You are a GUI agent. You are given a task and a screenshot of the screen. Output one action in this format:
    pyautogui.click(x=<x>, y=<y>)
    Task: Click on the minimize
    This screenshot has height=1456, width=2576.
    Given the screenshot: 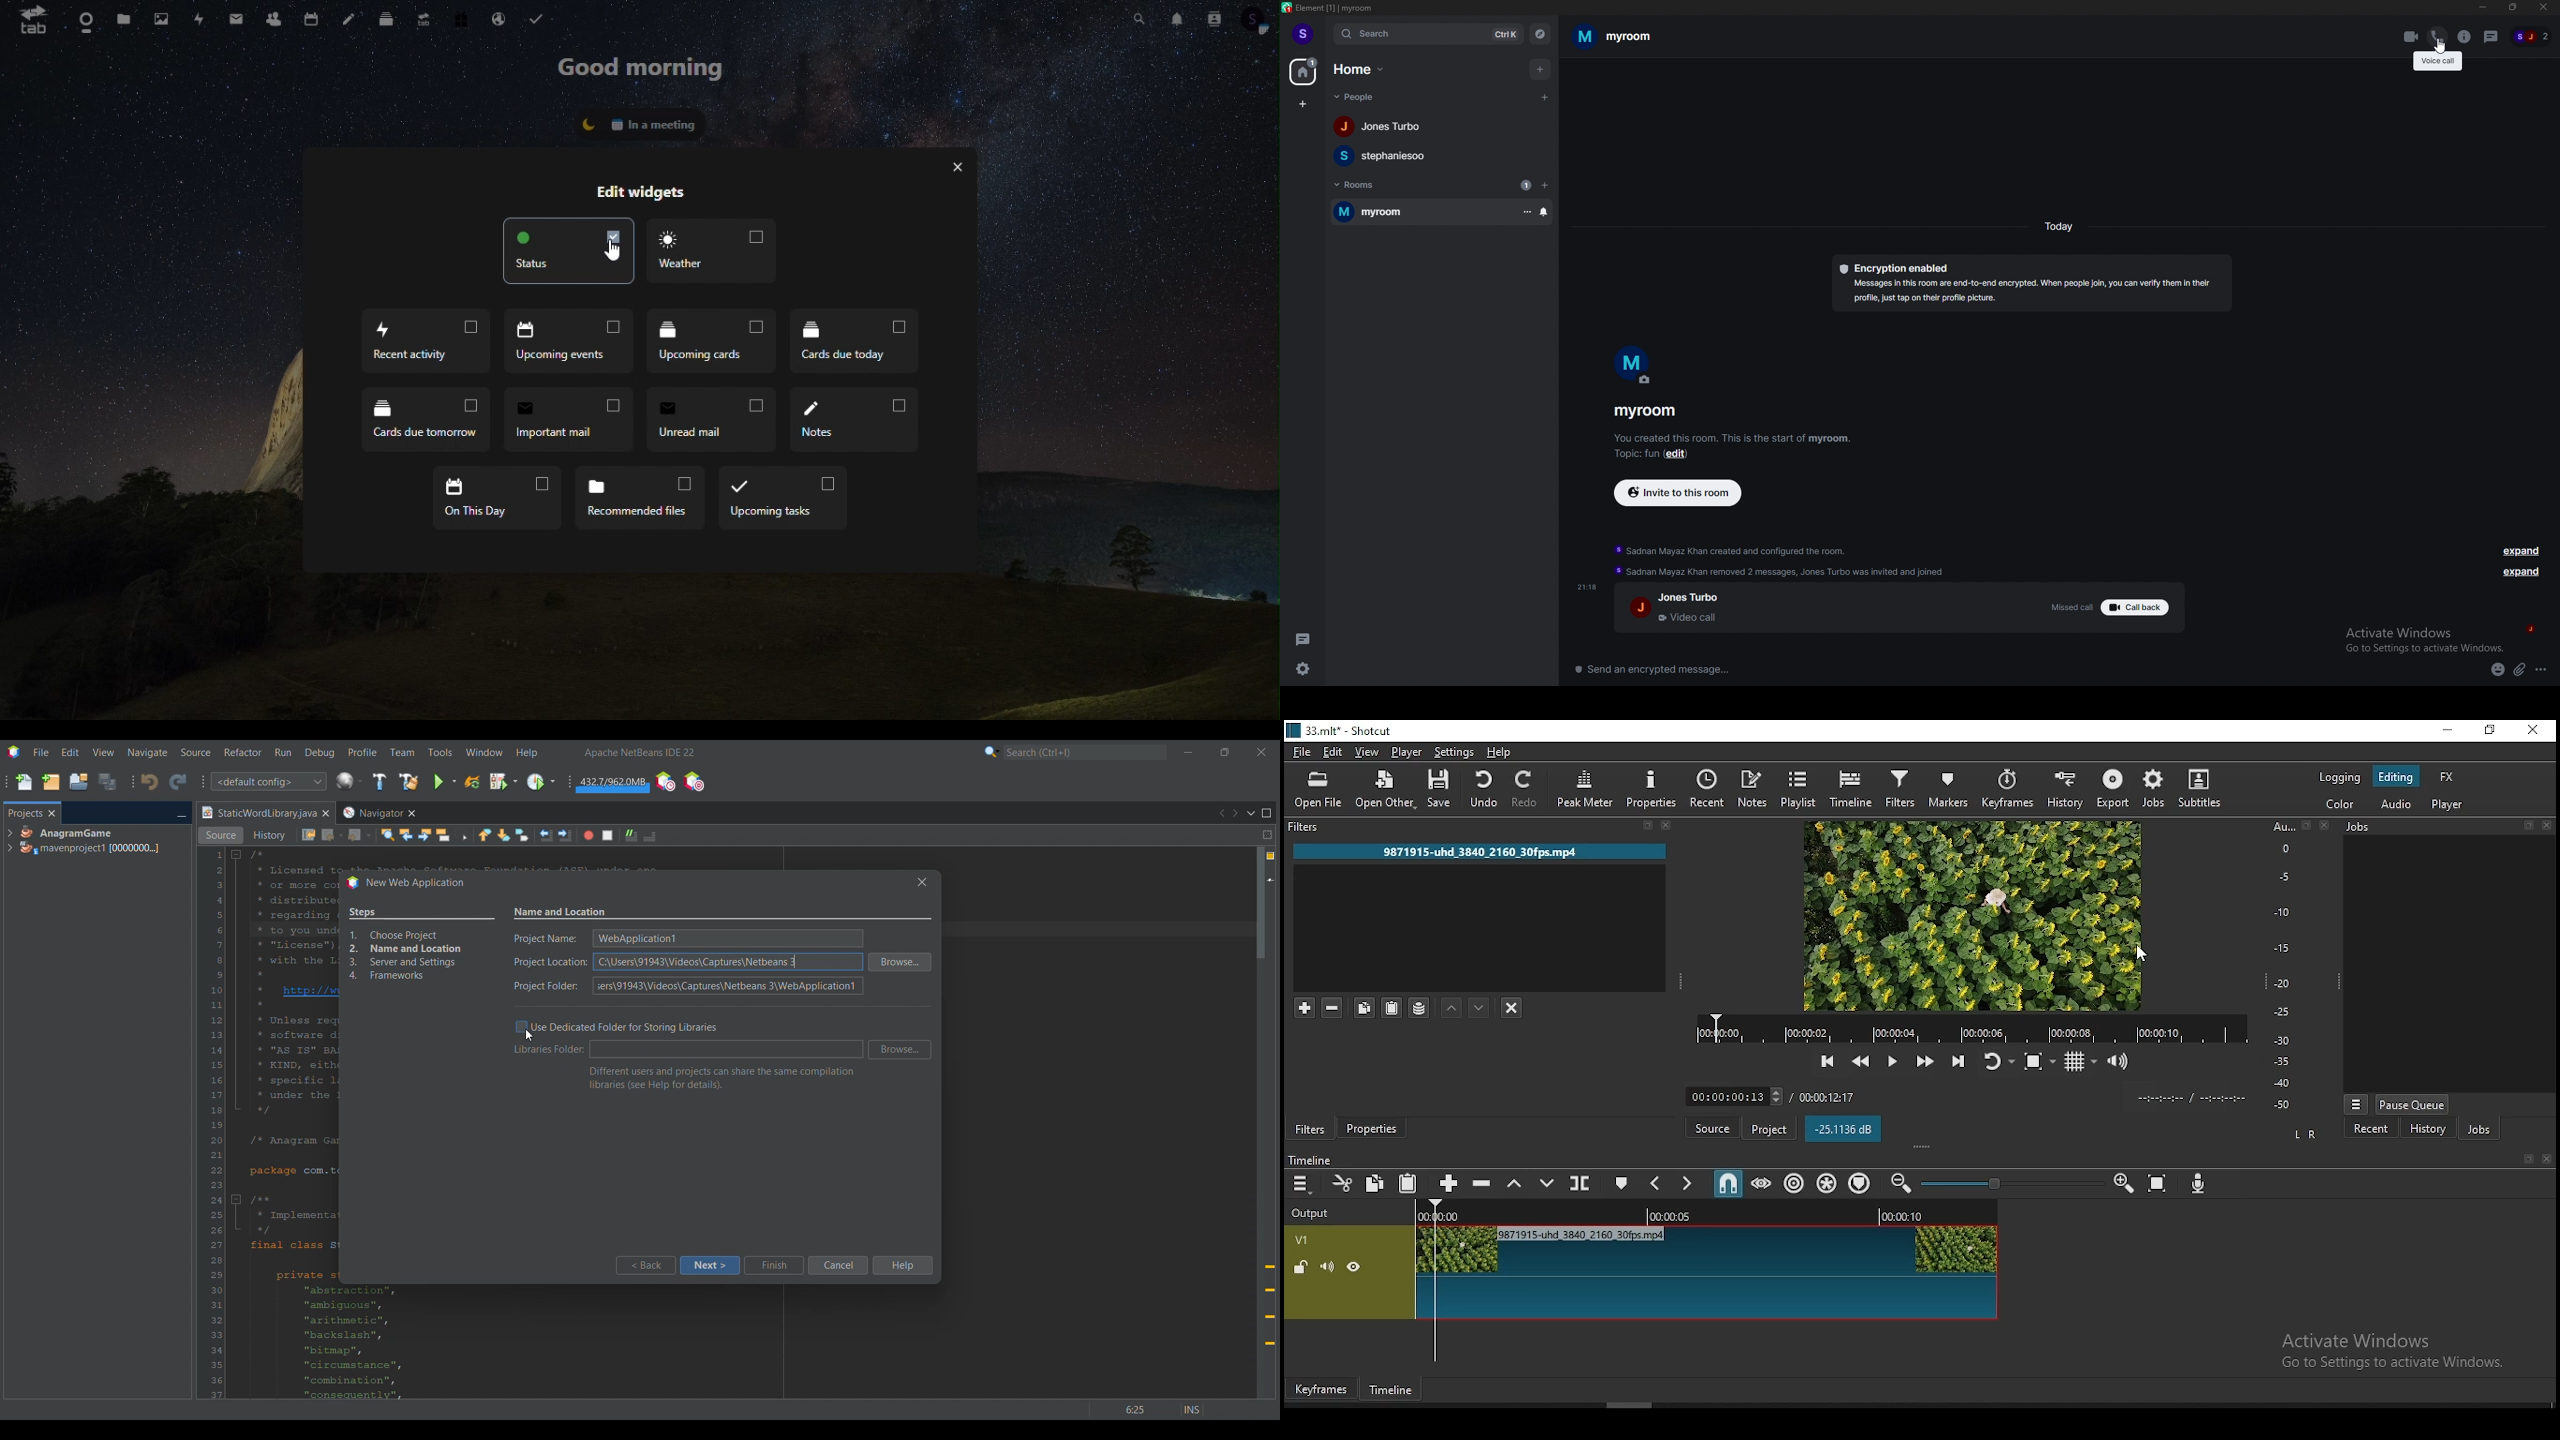 What is the action you would take?
    pyautogui.click(x=2483, y=7)
    